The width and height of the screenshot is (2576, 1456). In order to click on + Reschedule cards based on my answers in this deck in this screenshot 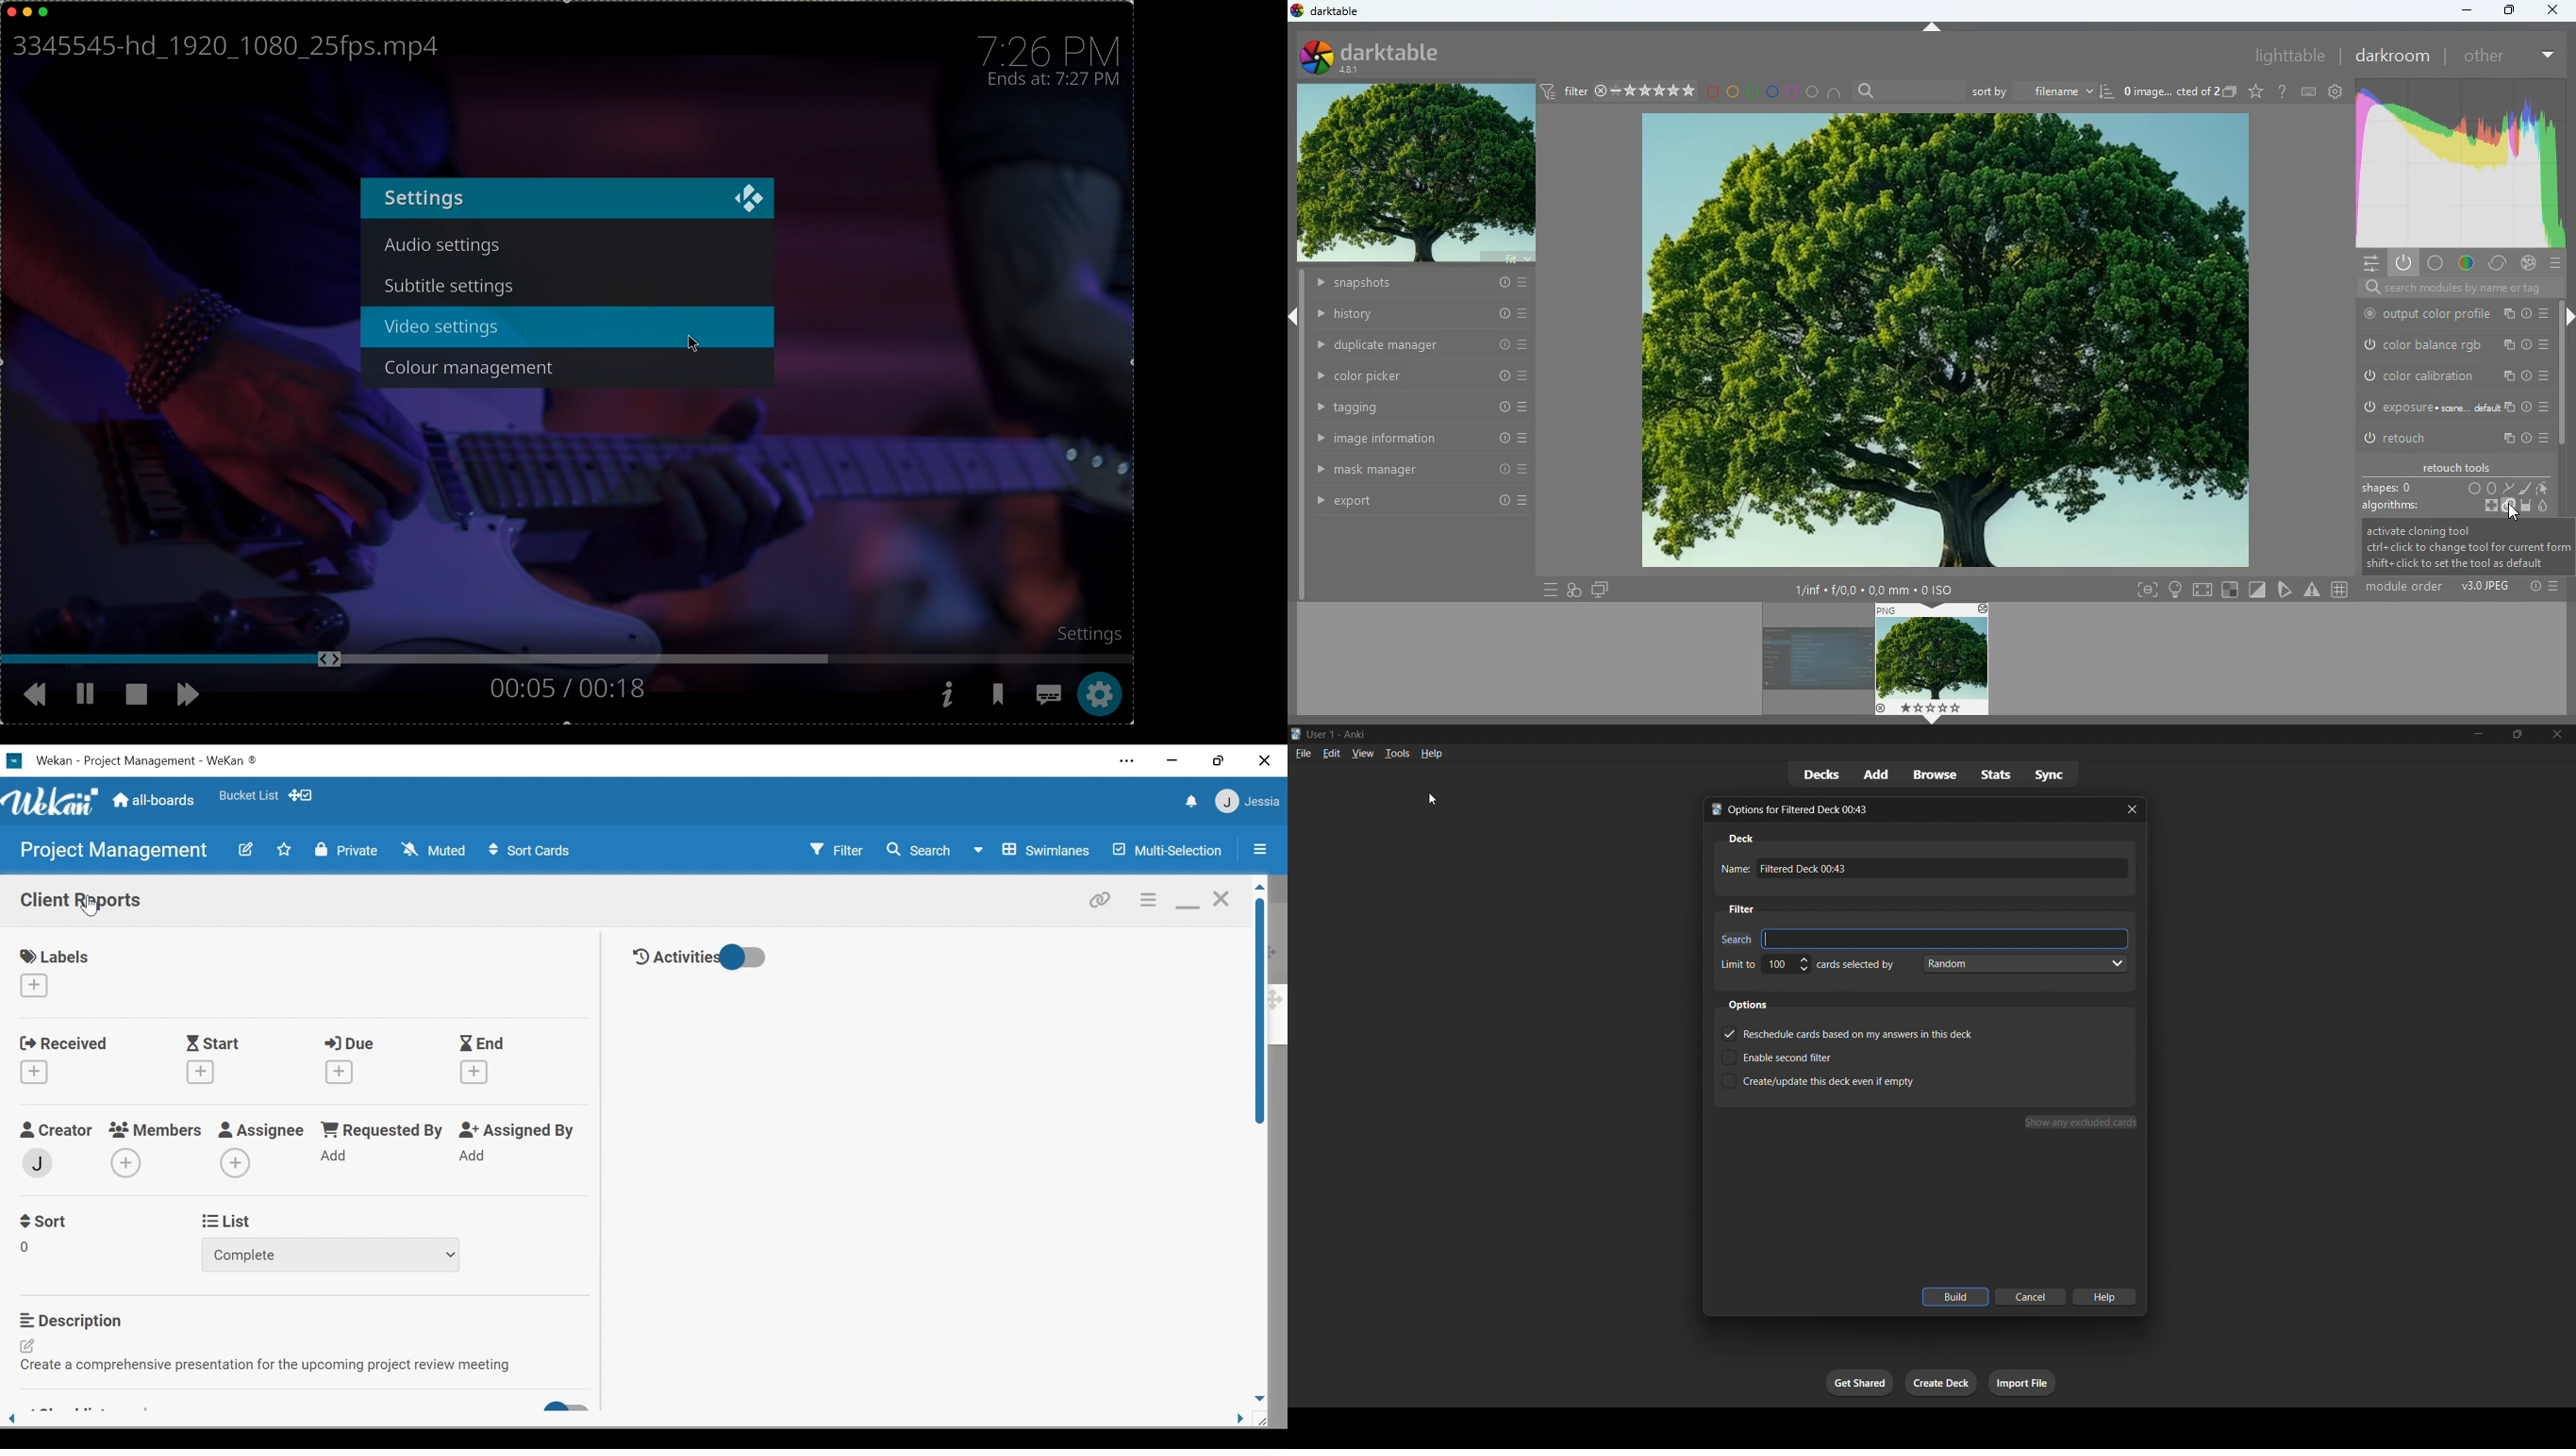, I will do `click(1846, 1032)`.